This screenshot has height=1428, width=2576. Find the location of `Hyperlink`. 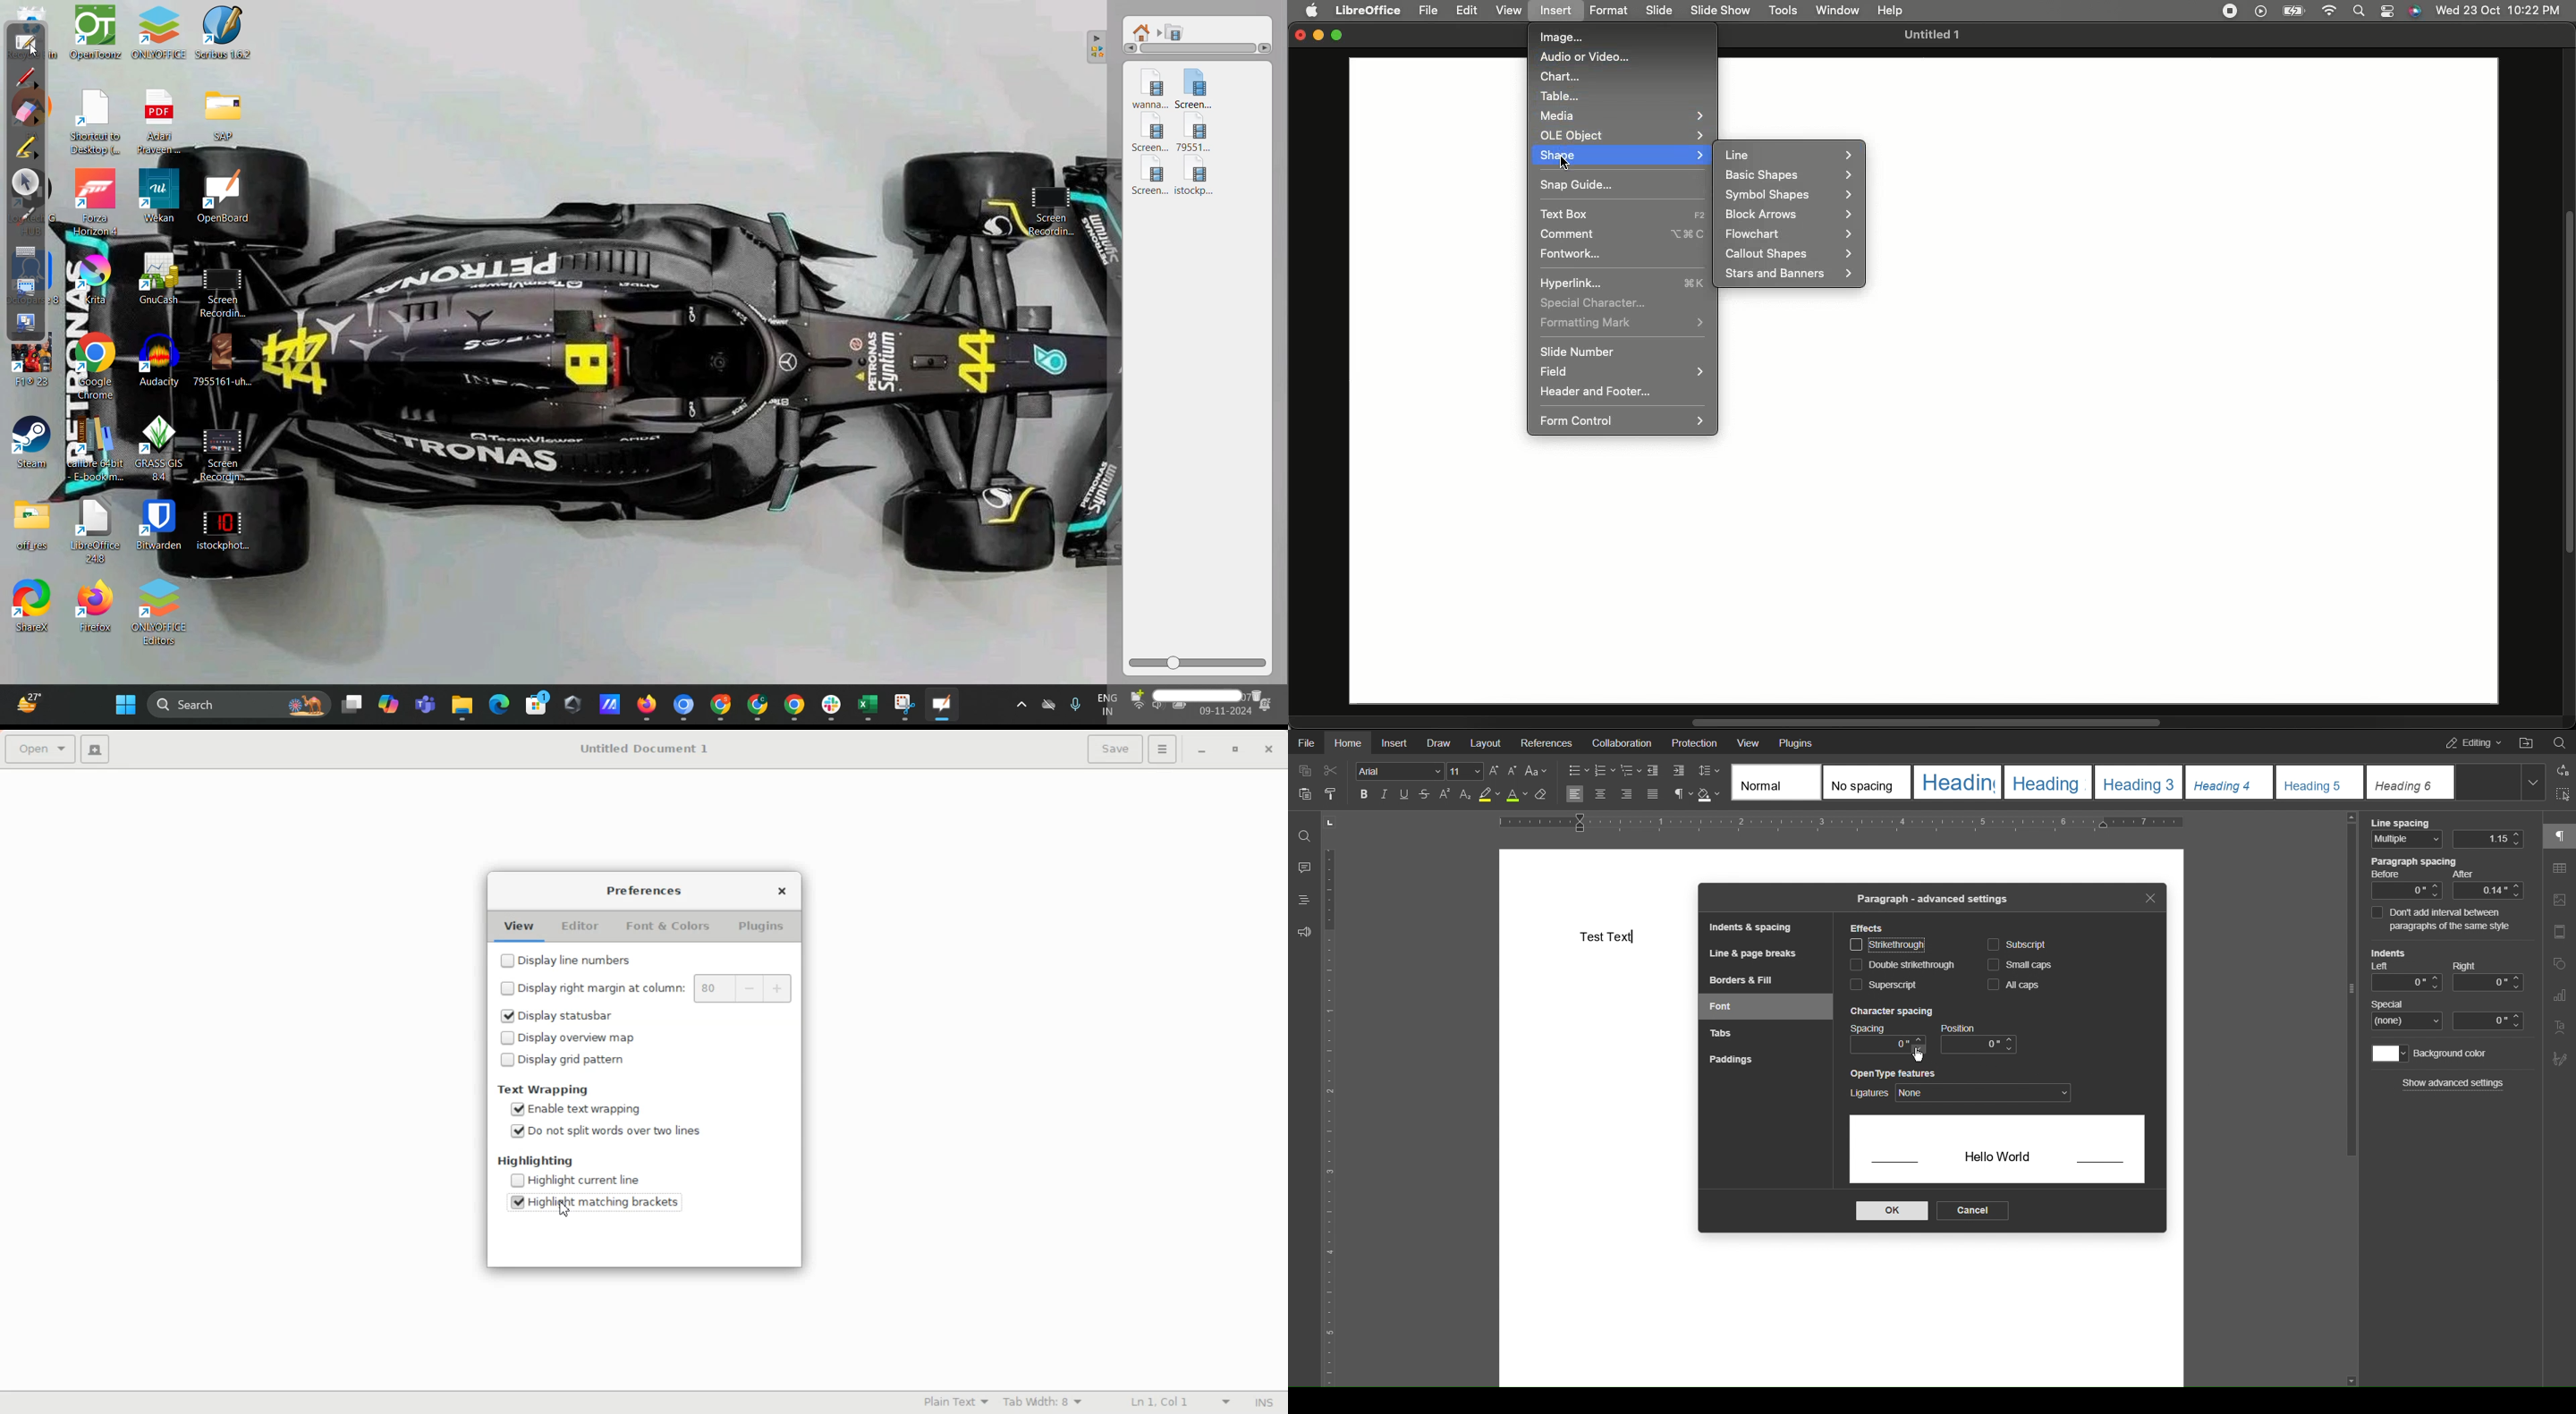

Hyperlink is located at coordinates (1622, 284).